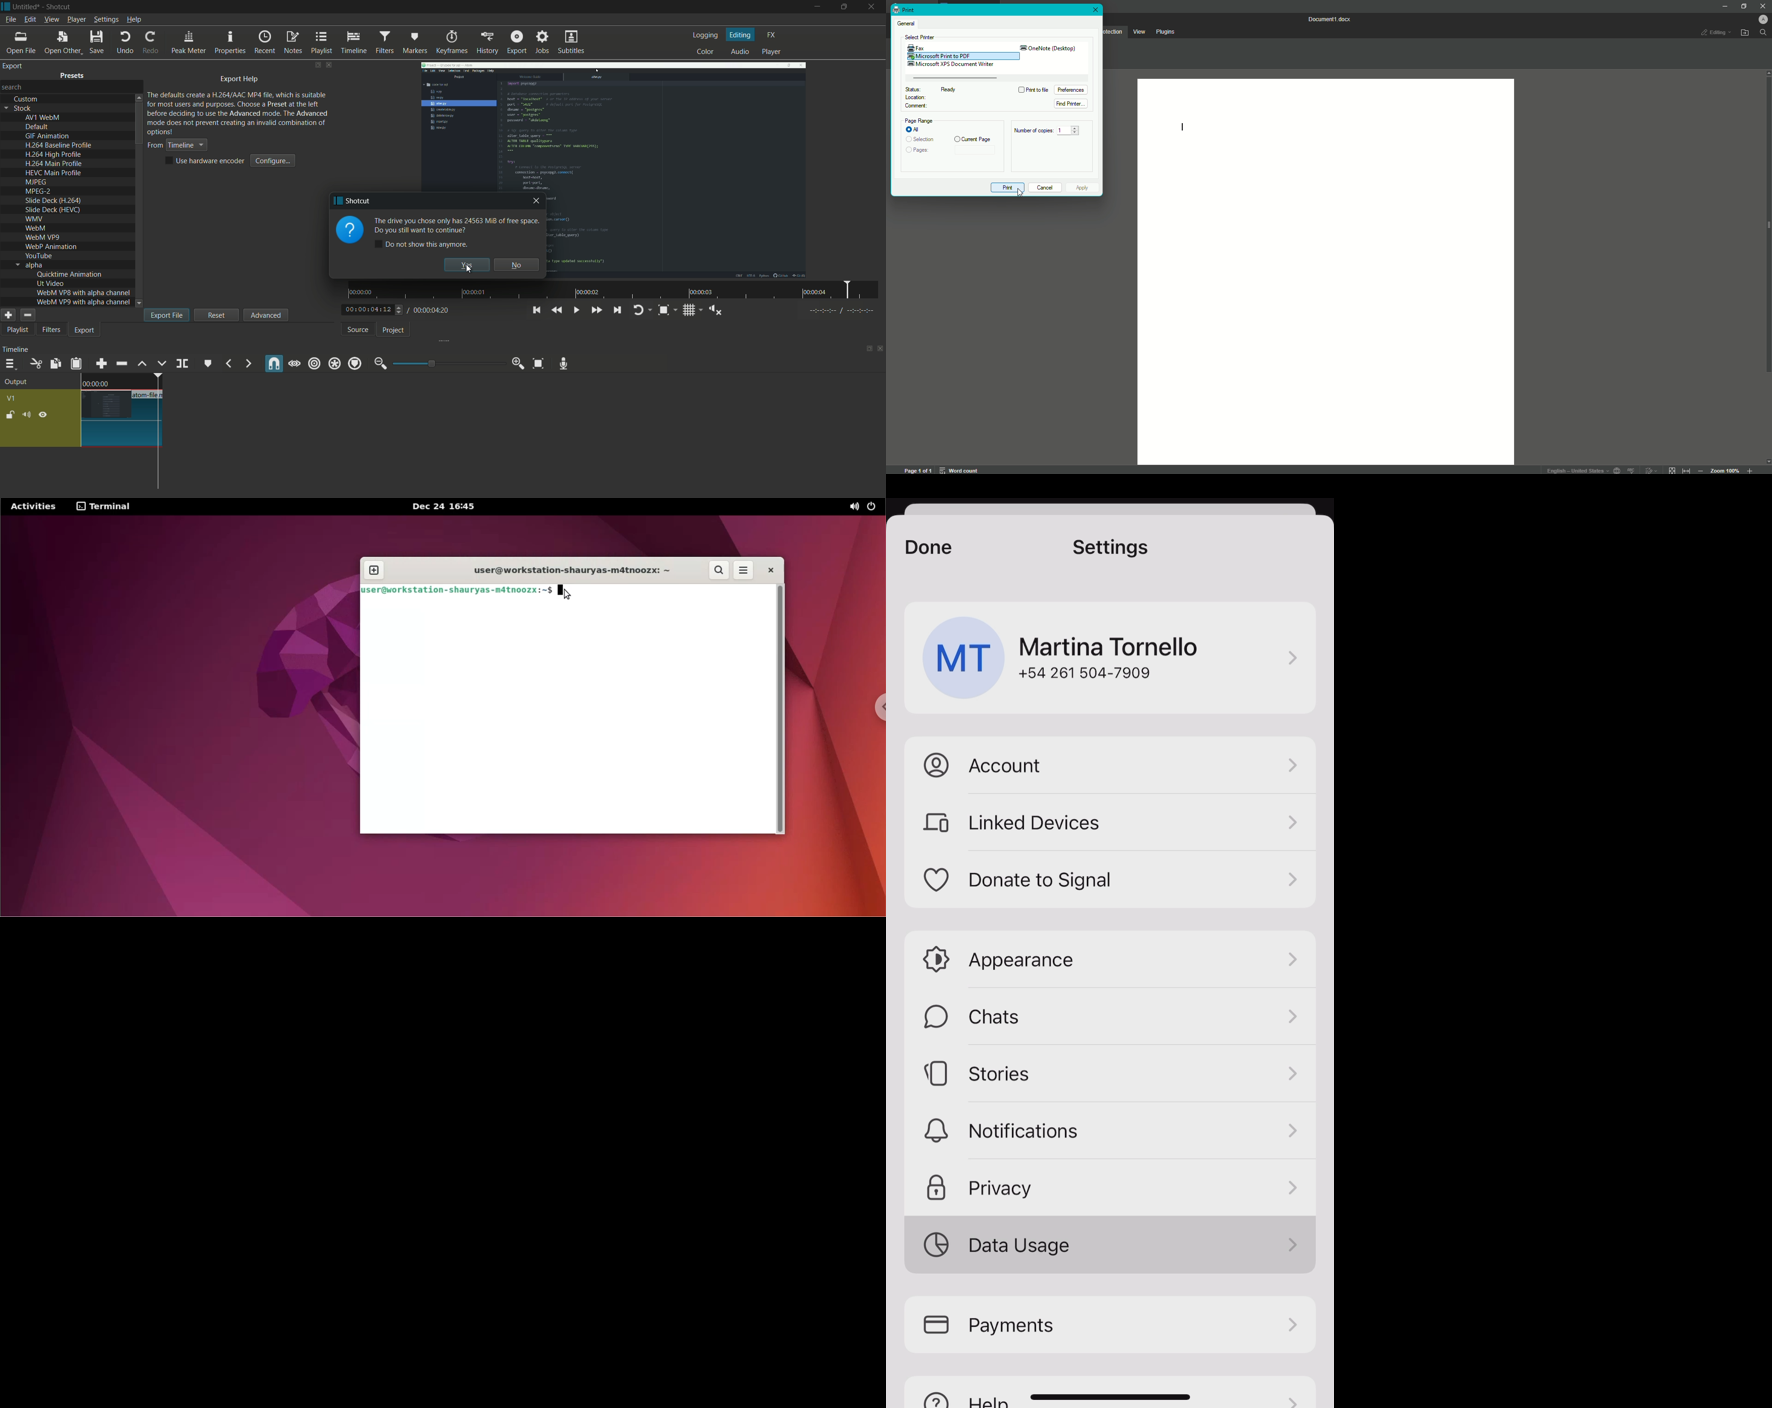 This screenshot has height=1428, width=1792. What do you see at coordinates (772, 34) in the screenshot?
I see `fx` at bounding box center [772, 34].